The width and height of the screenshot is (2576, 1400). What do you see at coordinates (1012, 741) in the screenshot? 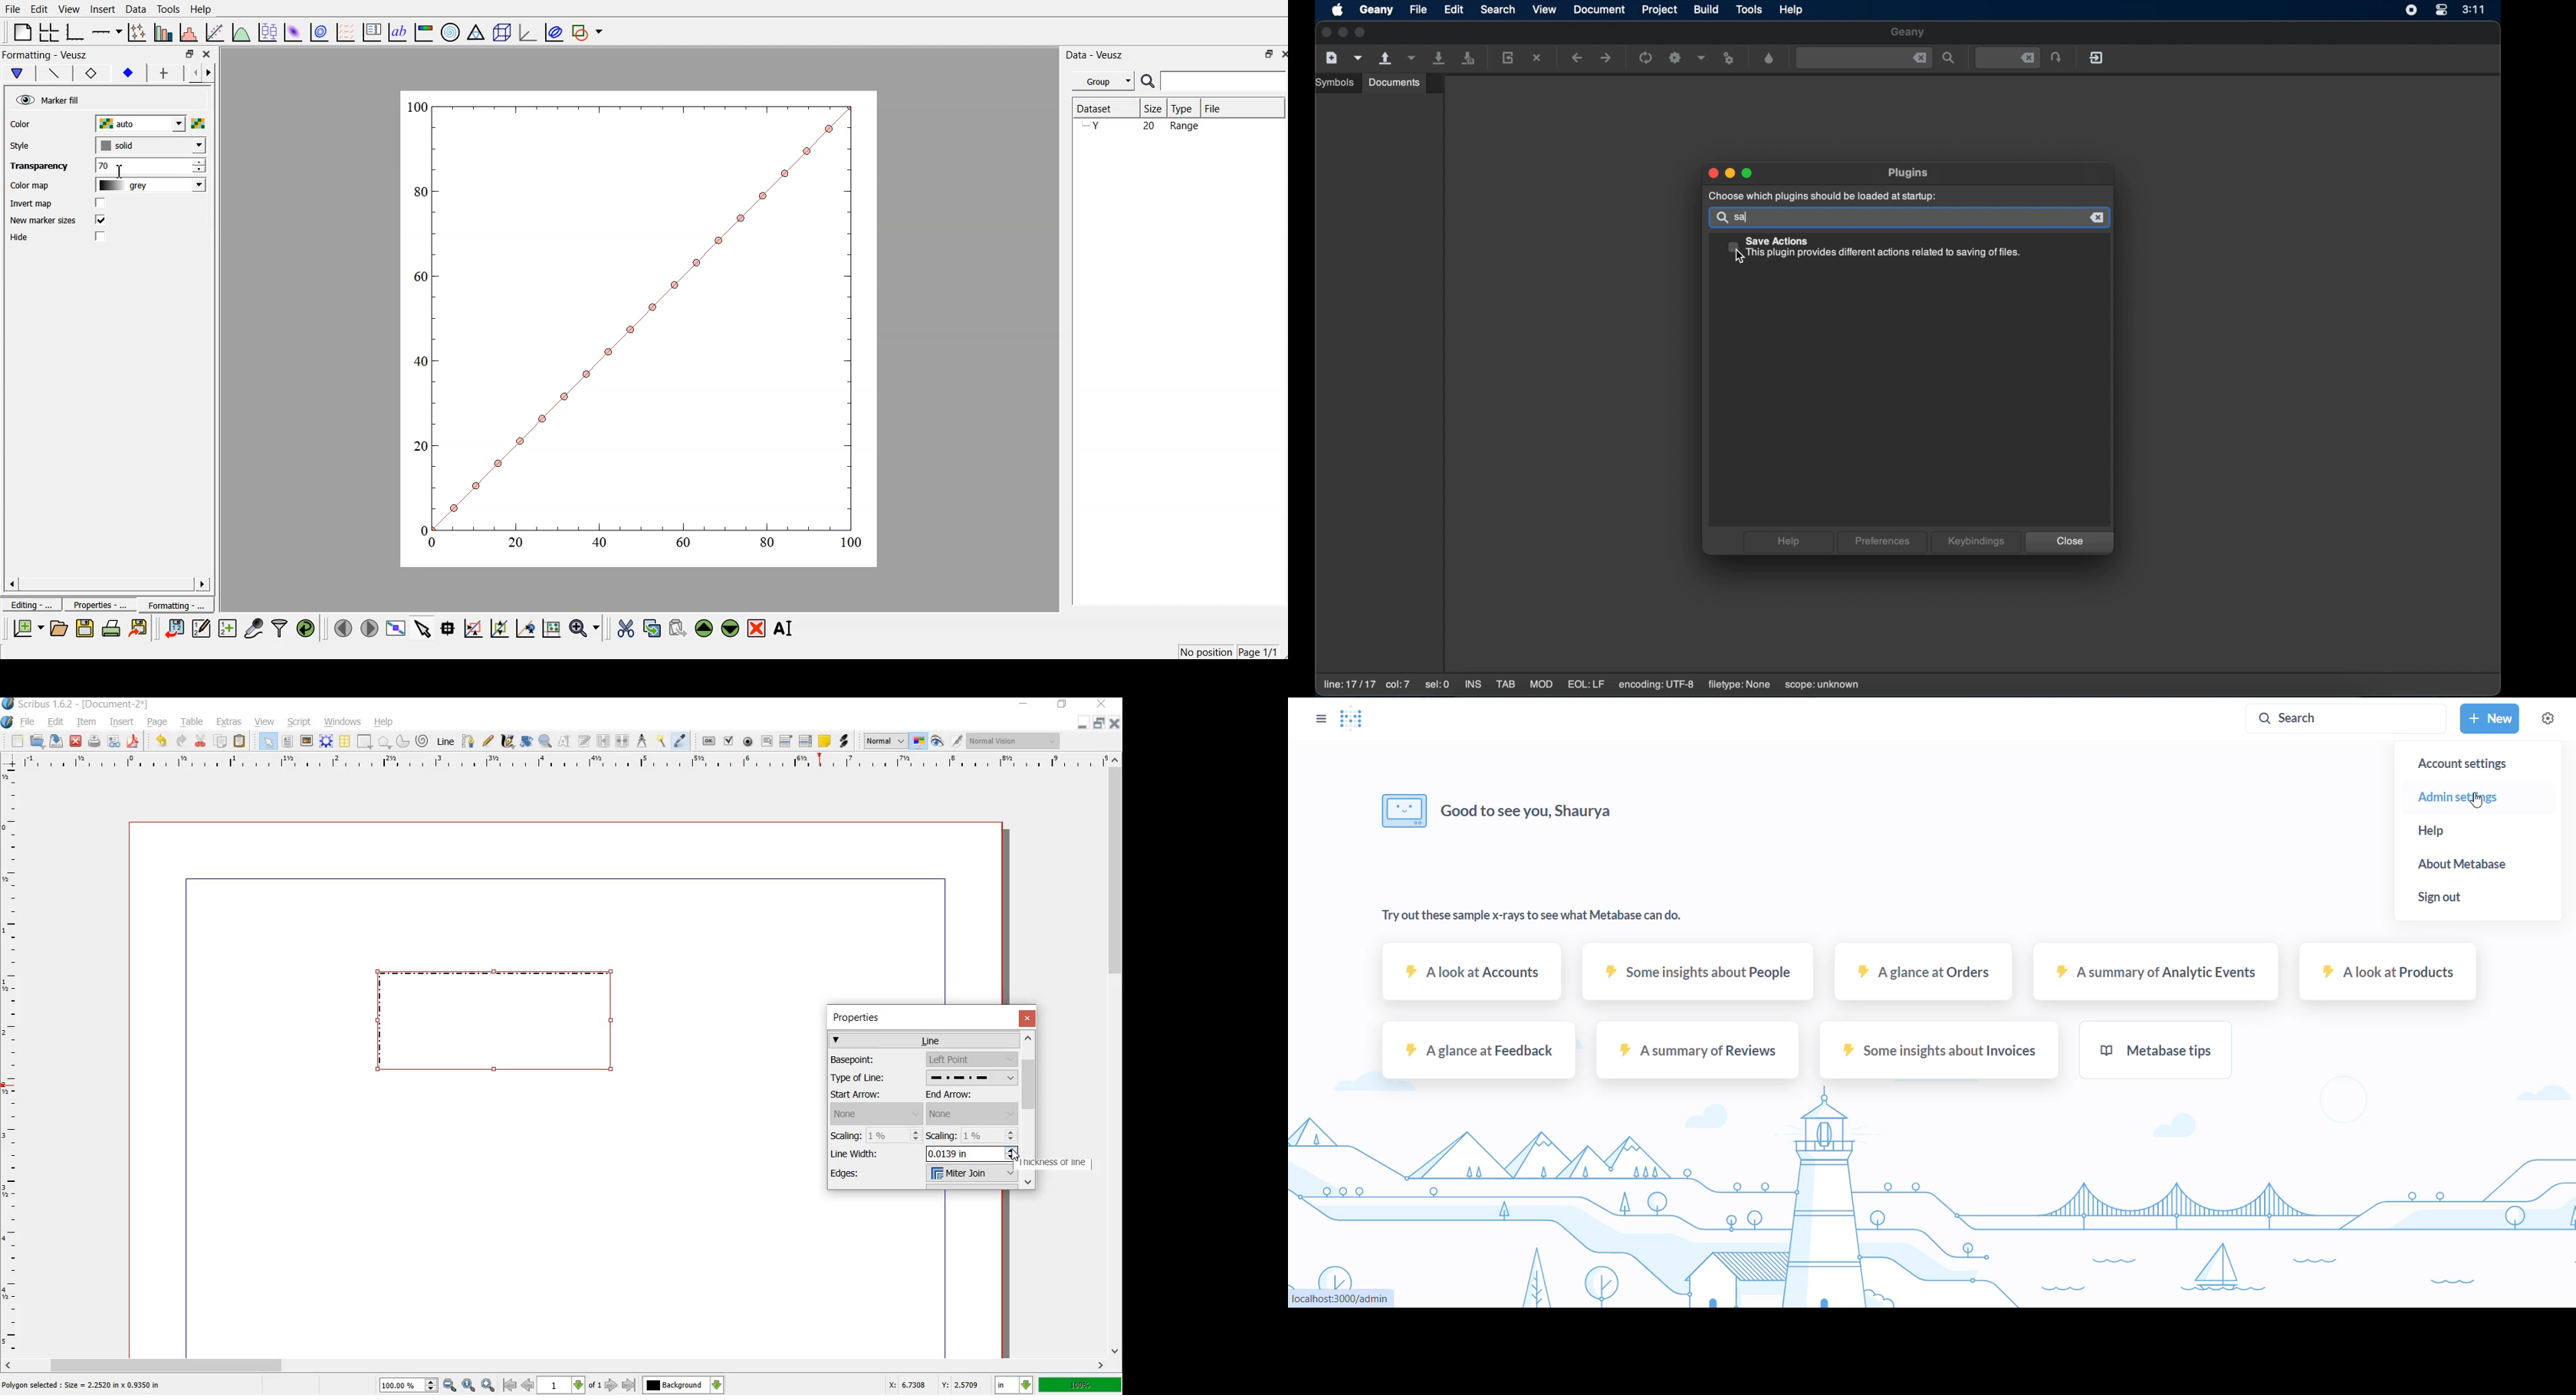
I see `visual appearance of the display` at bounding box center [1012, 741].